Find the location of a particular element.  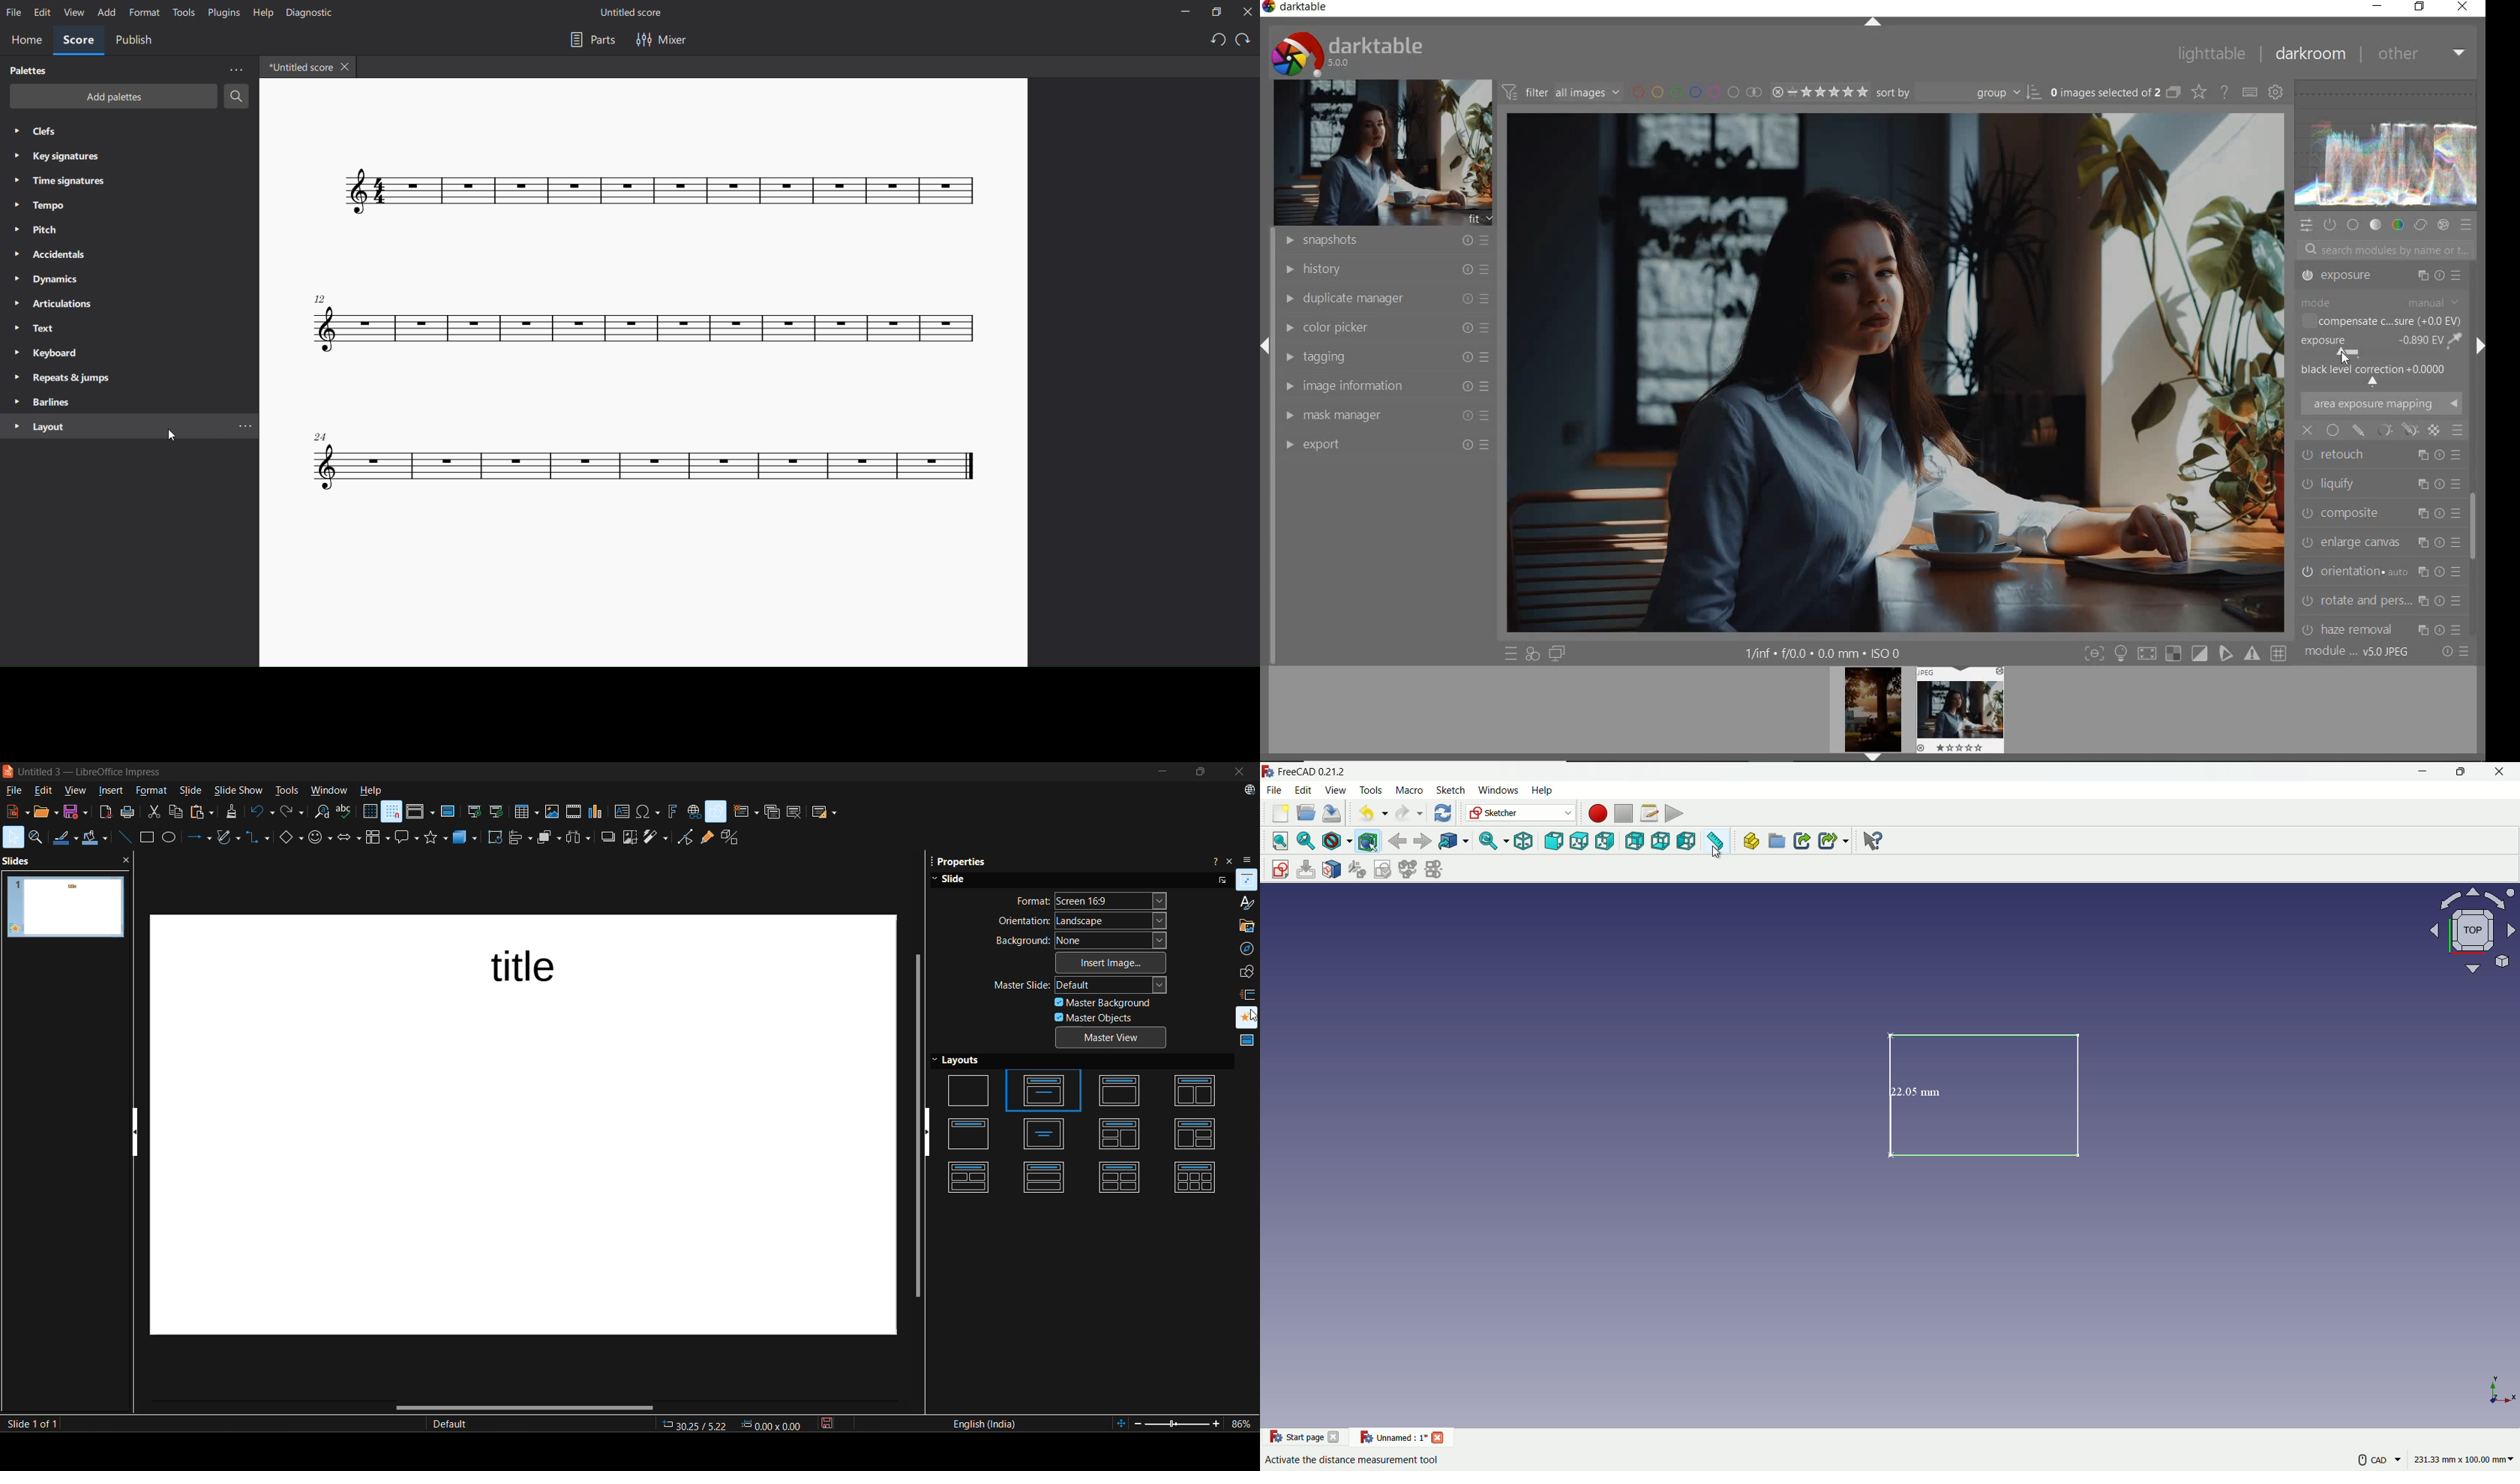

show gluepoint functions is located at coordinates (705, 839).